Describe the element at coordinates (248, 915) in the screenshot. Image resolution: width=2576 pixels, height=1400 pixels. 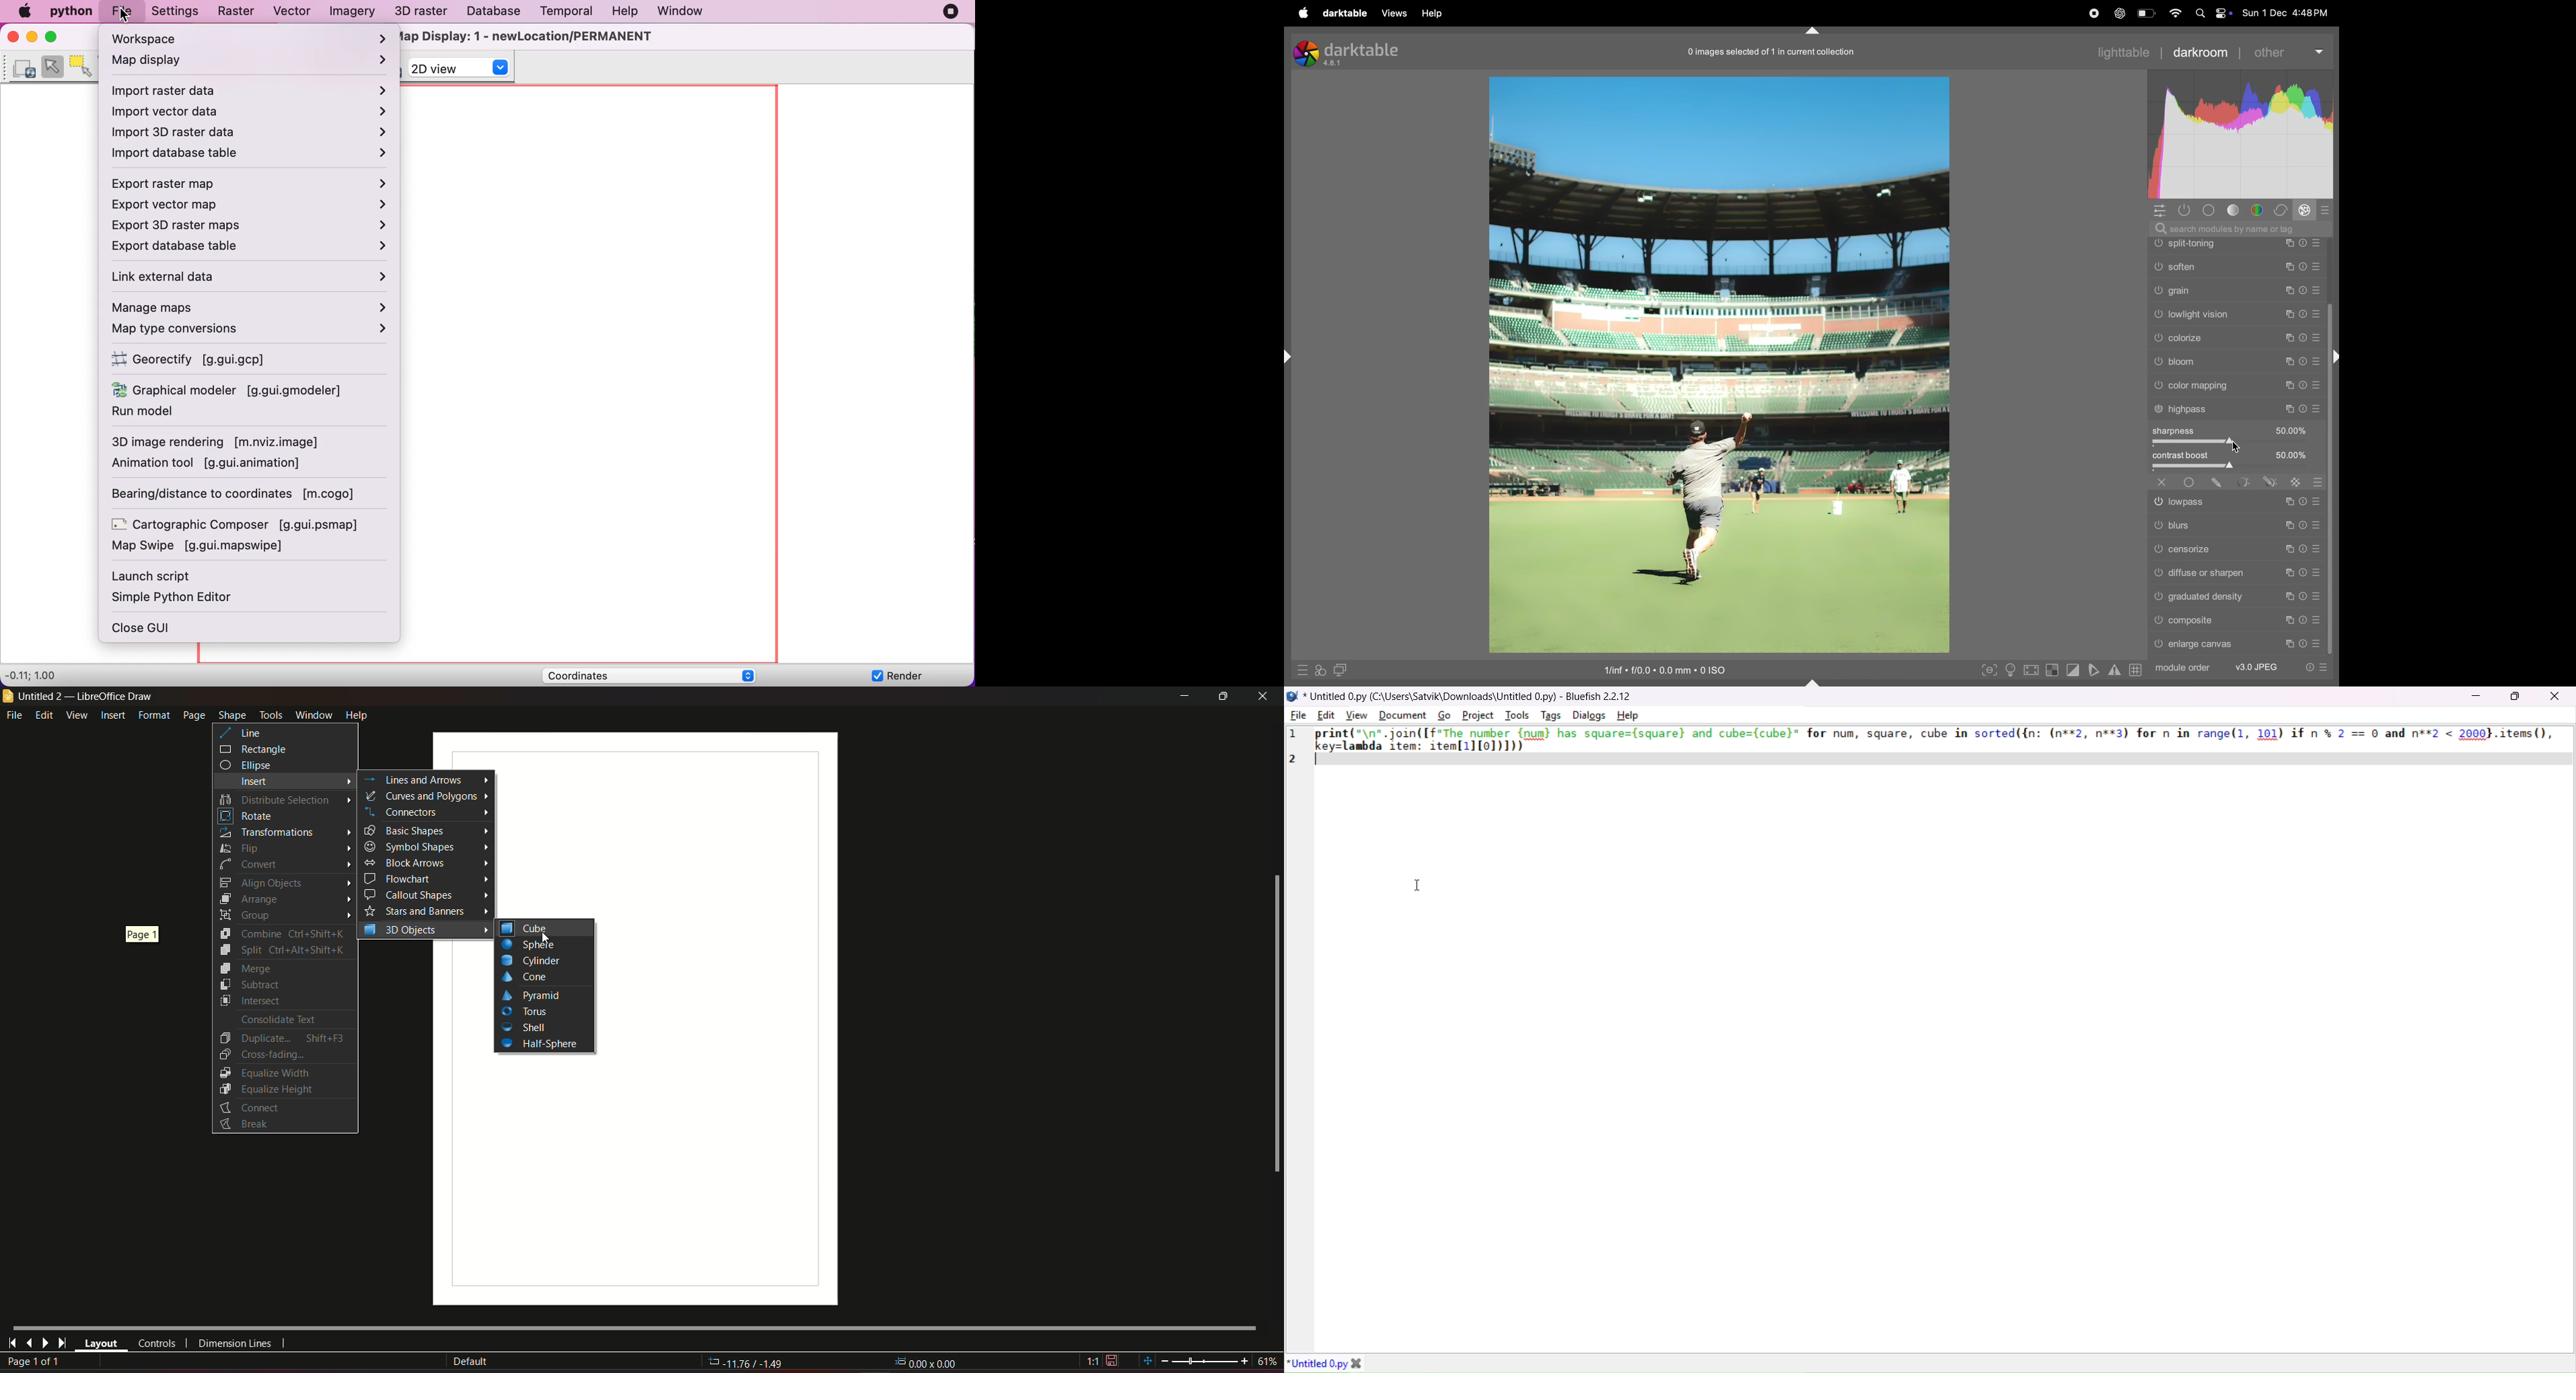
I see `Group` at that location.